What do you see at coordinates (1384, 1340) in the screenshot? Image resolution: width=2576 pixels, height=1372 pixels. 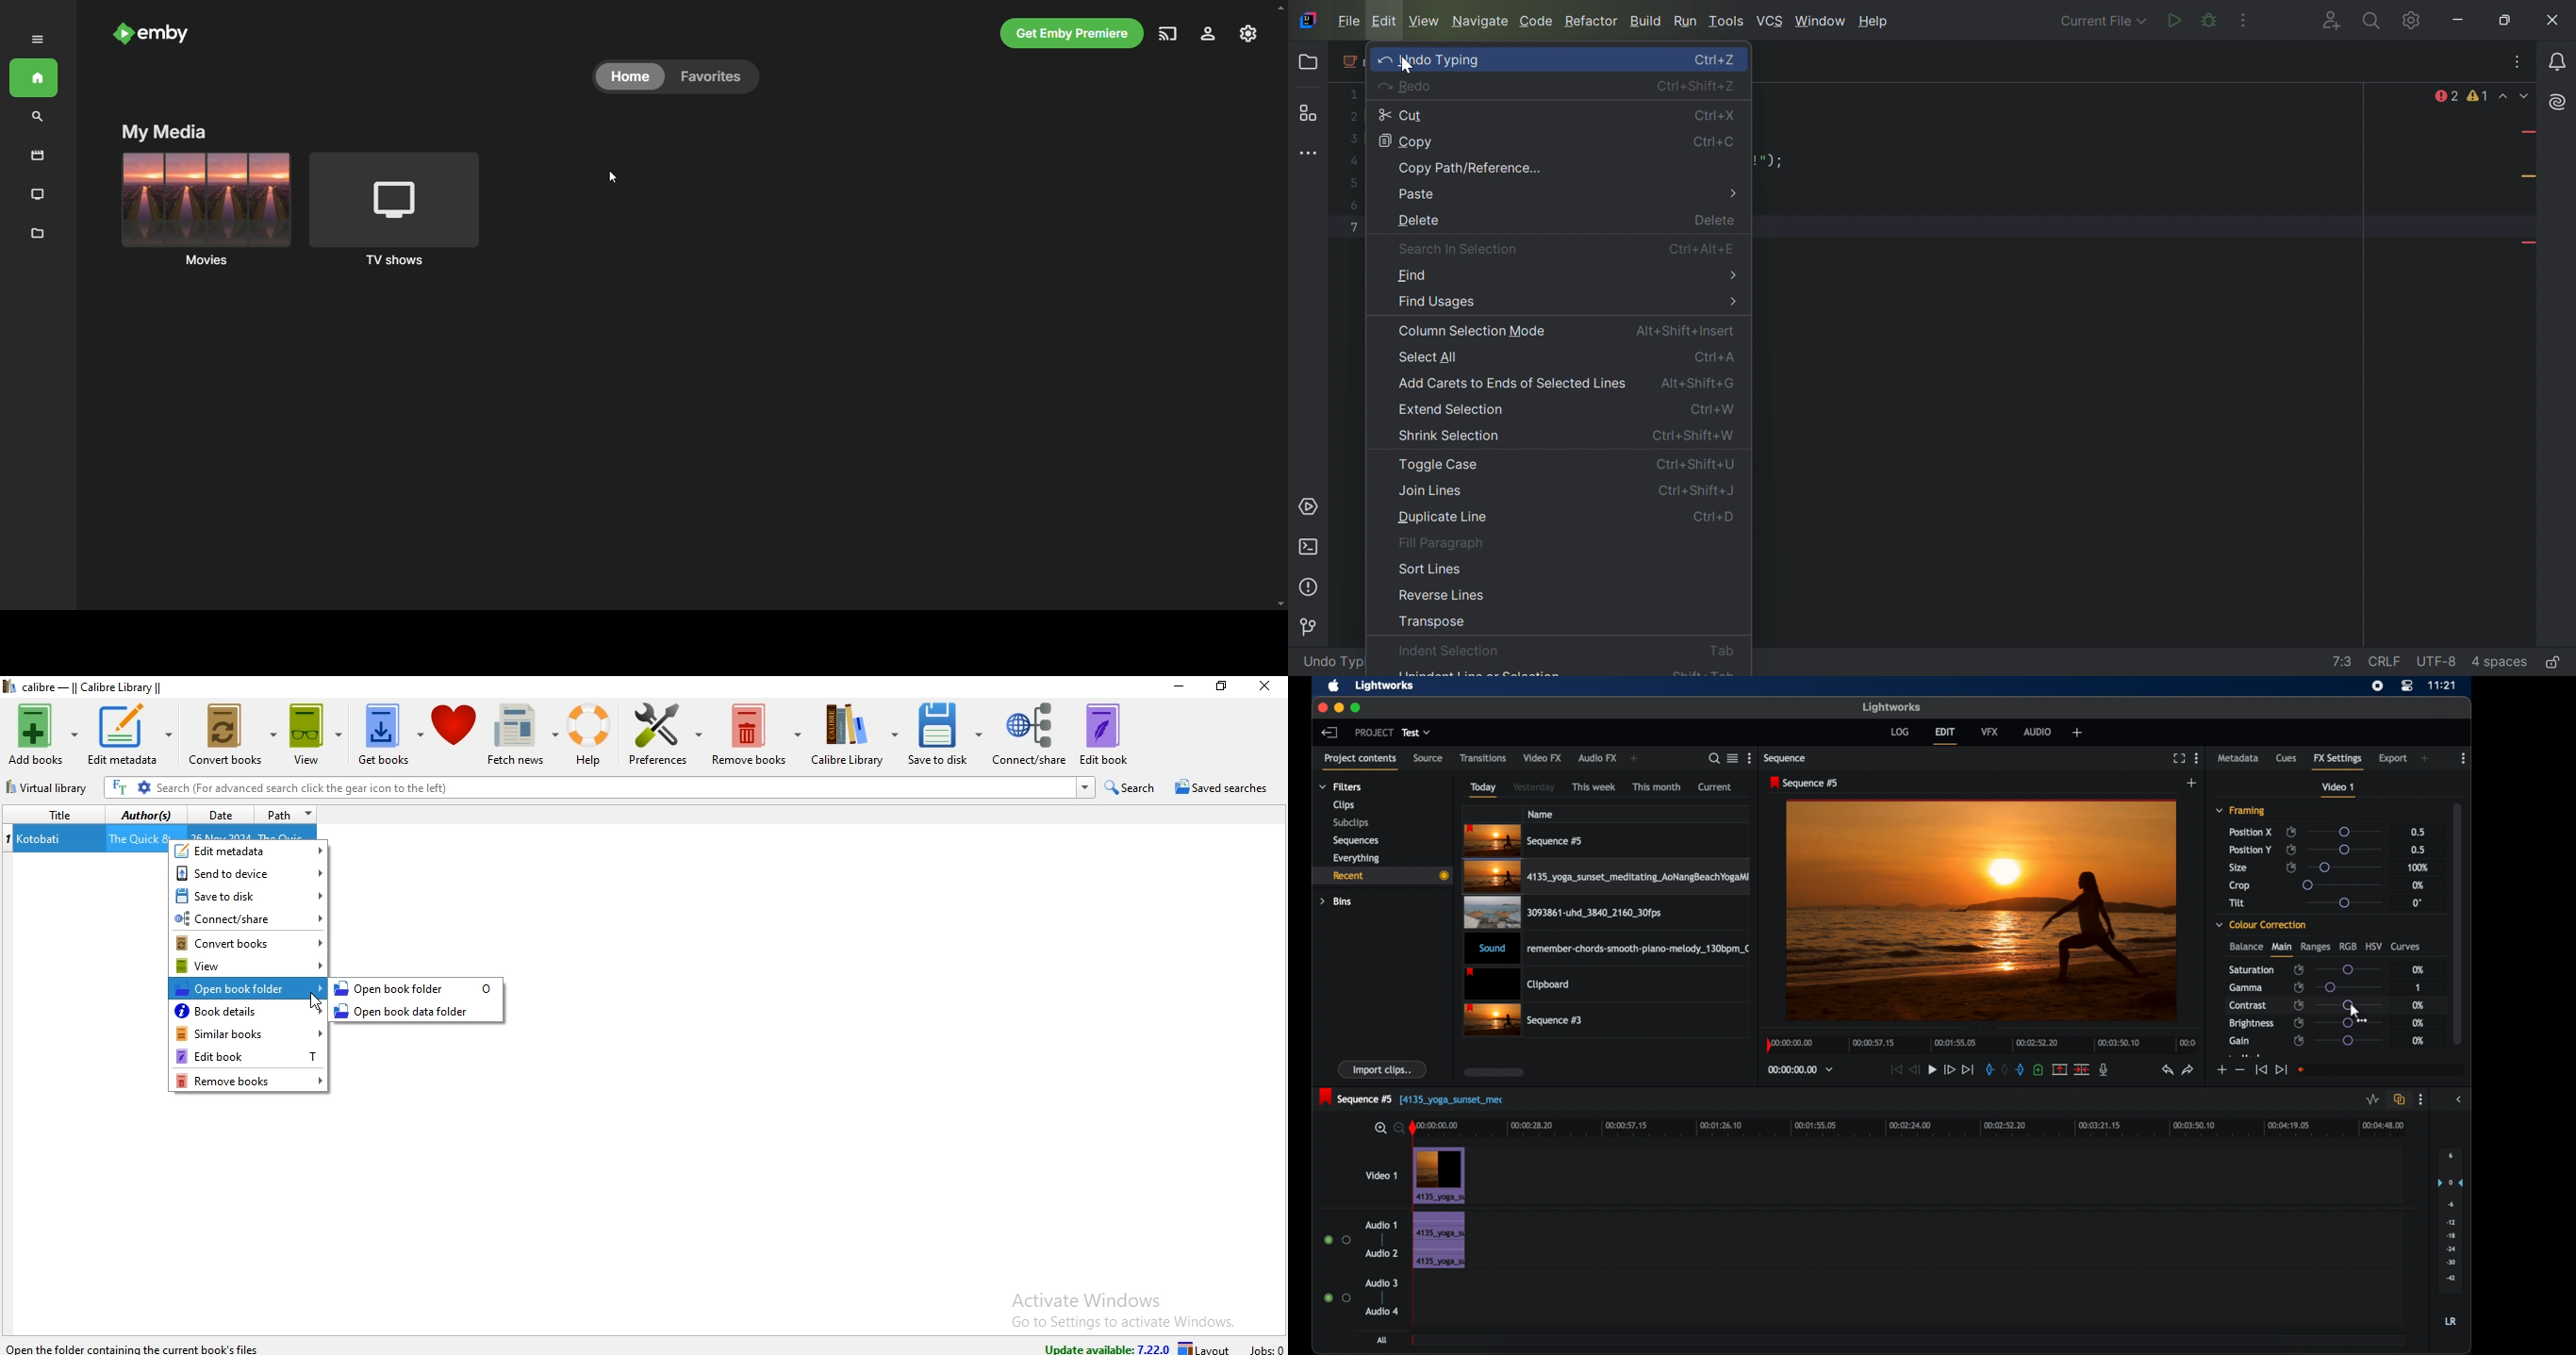 I see `all` at bounding box center [1384, 1340].